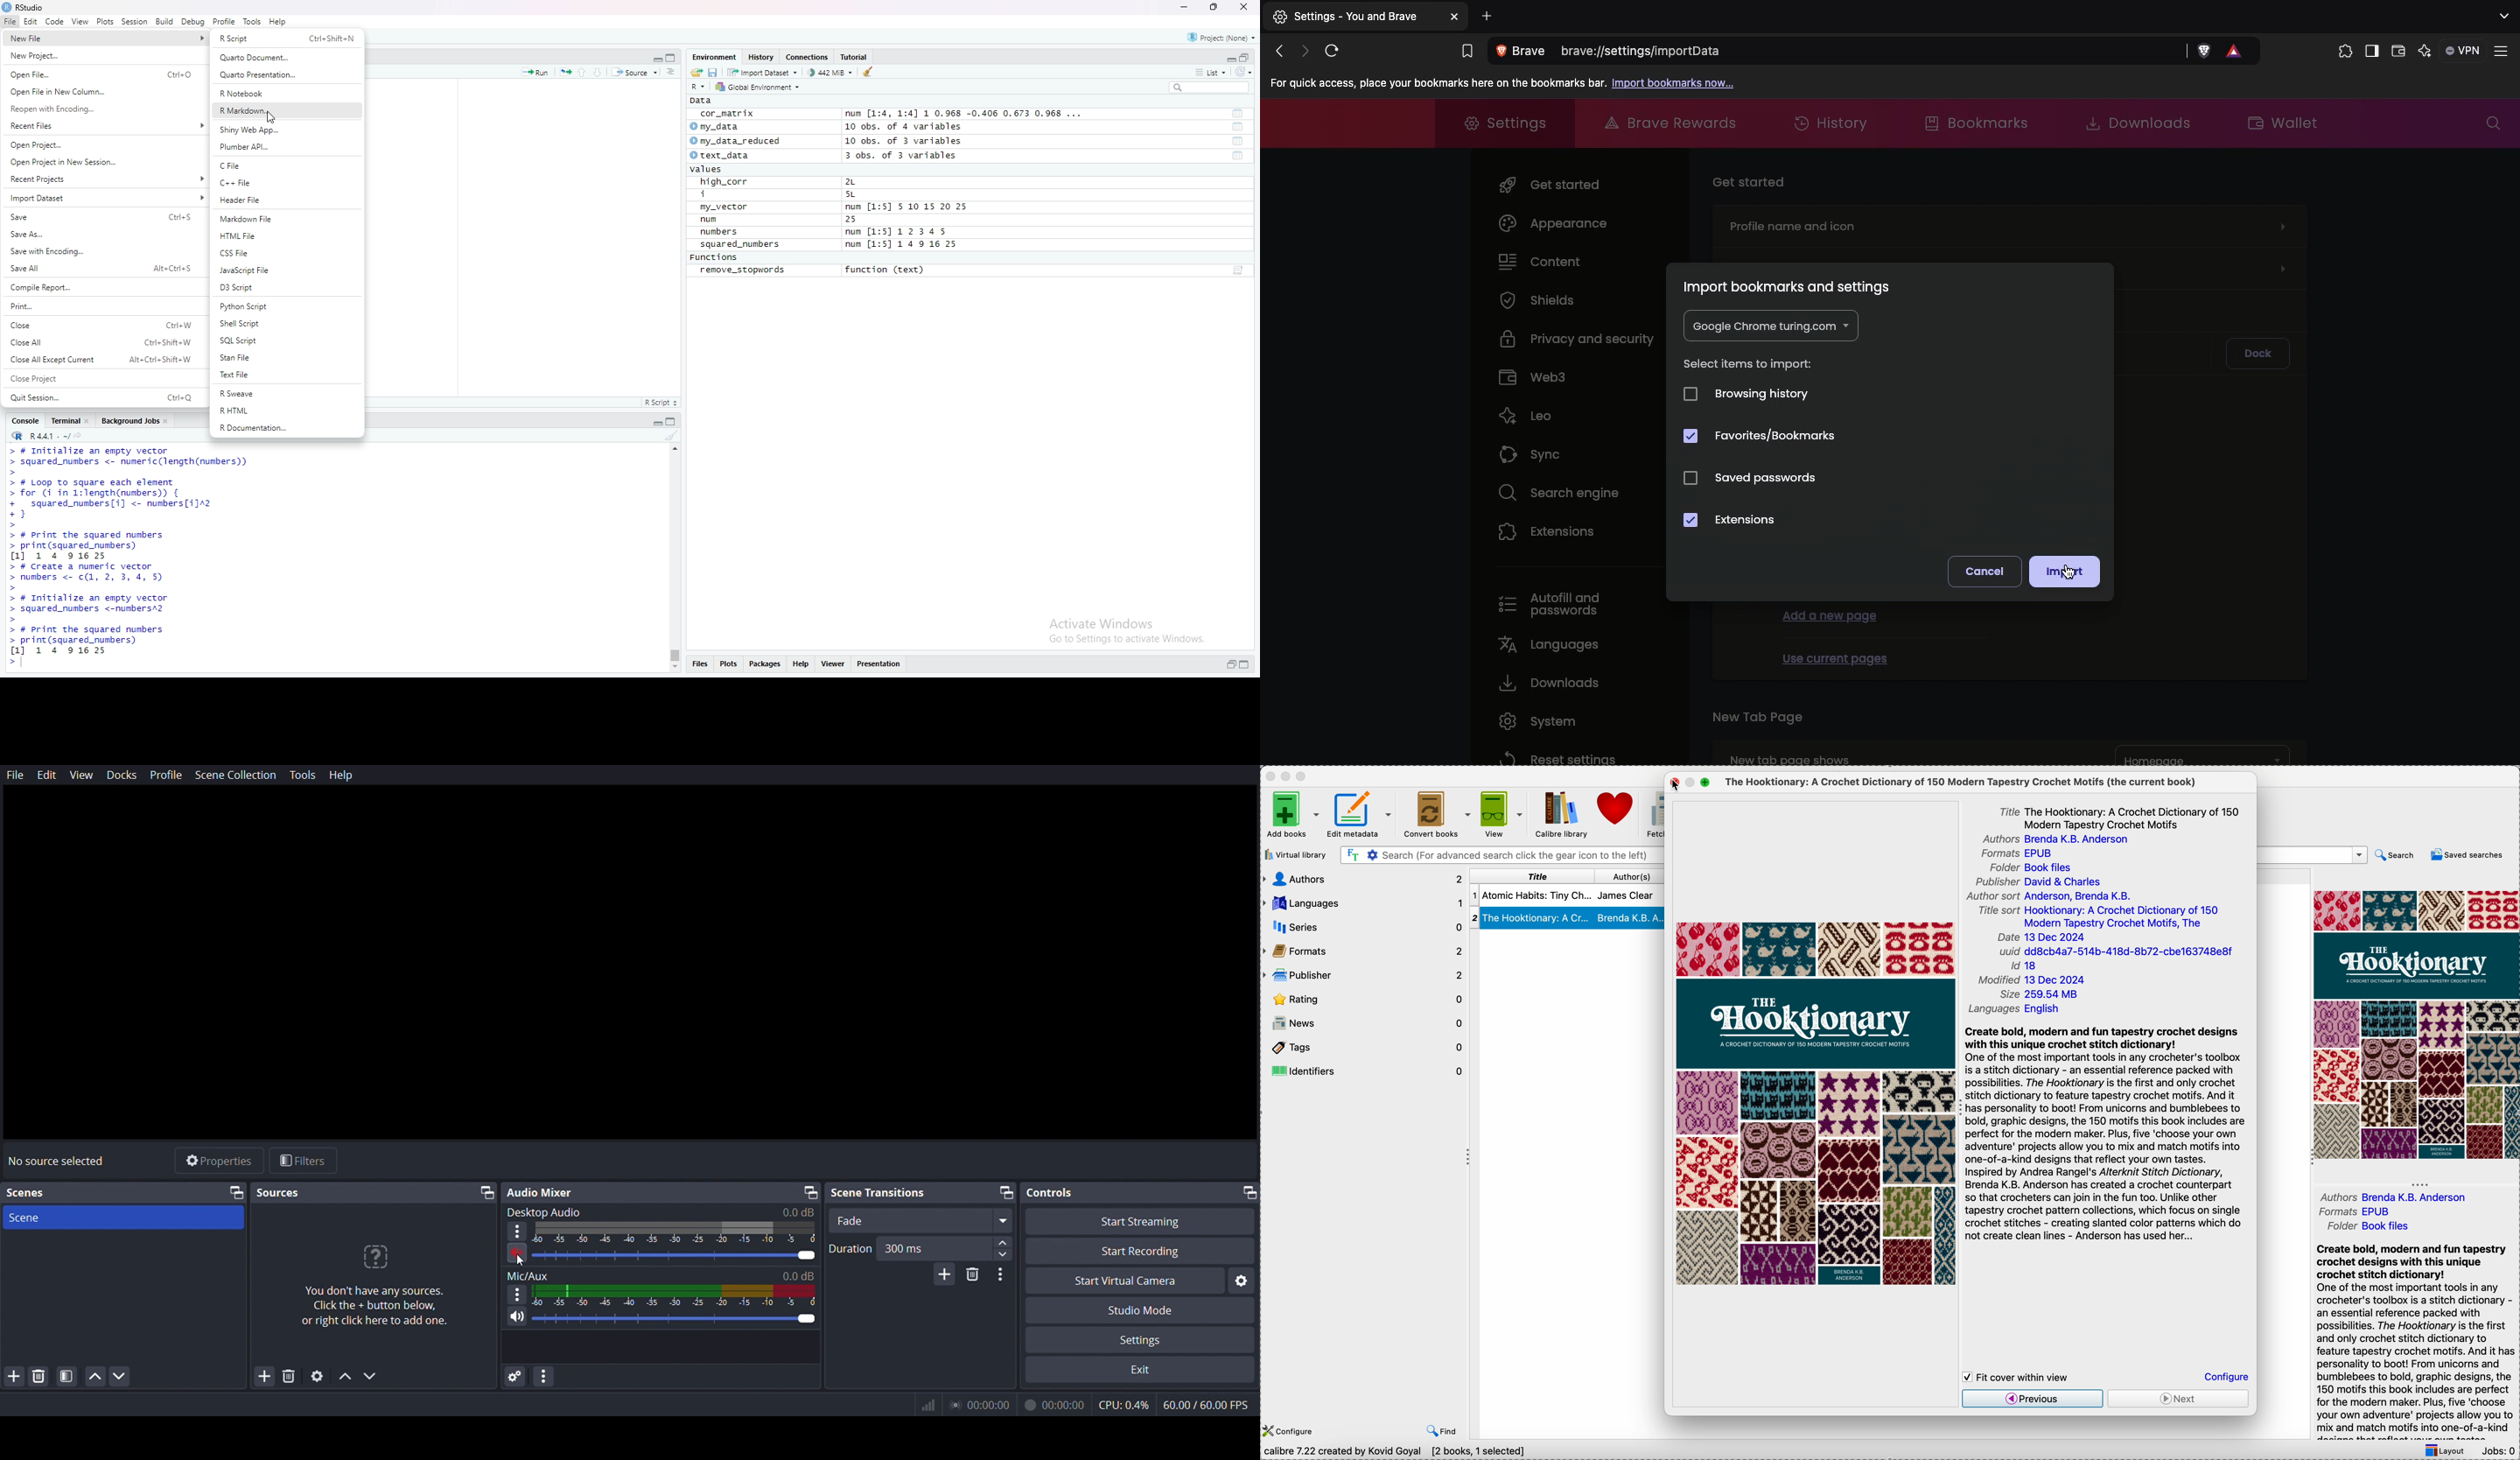  I want to click on my_vector, so click(726, 207).